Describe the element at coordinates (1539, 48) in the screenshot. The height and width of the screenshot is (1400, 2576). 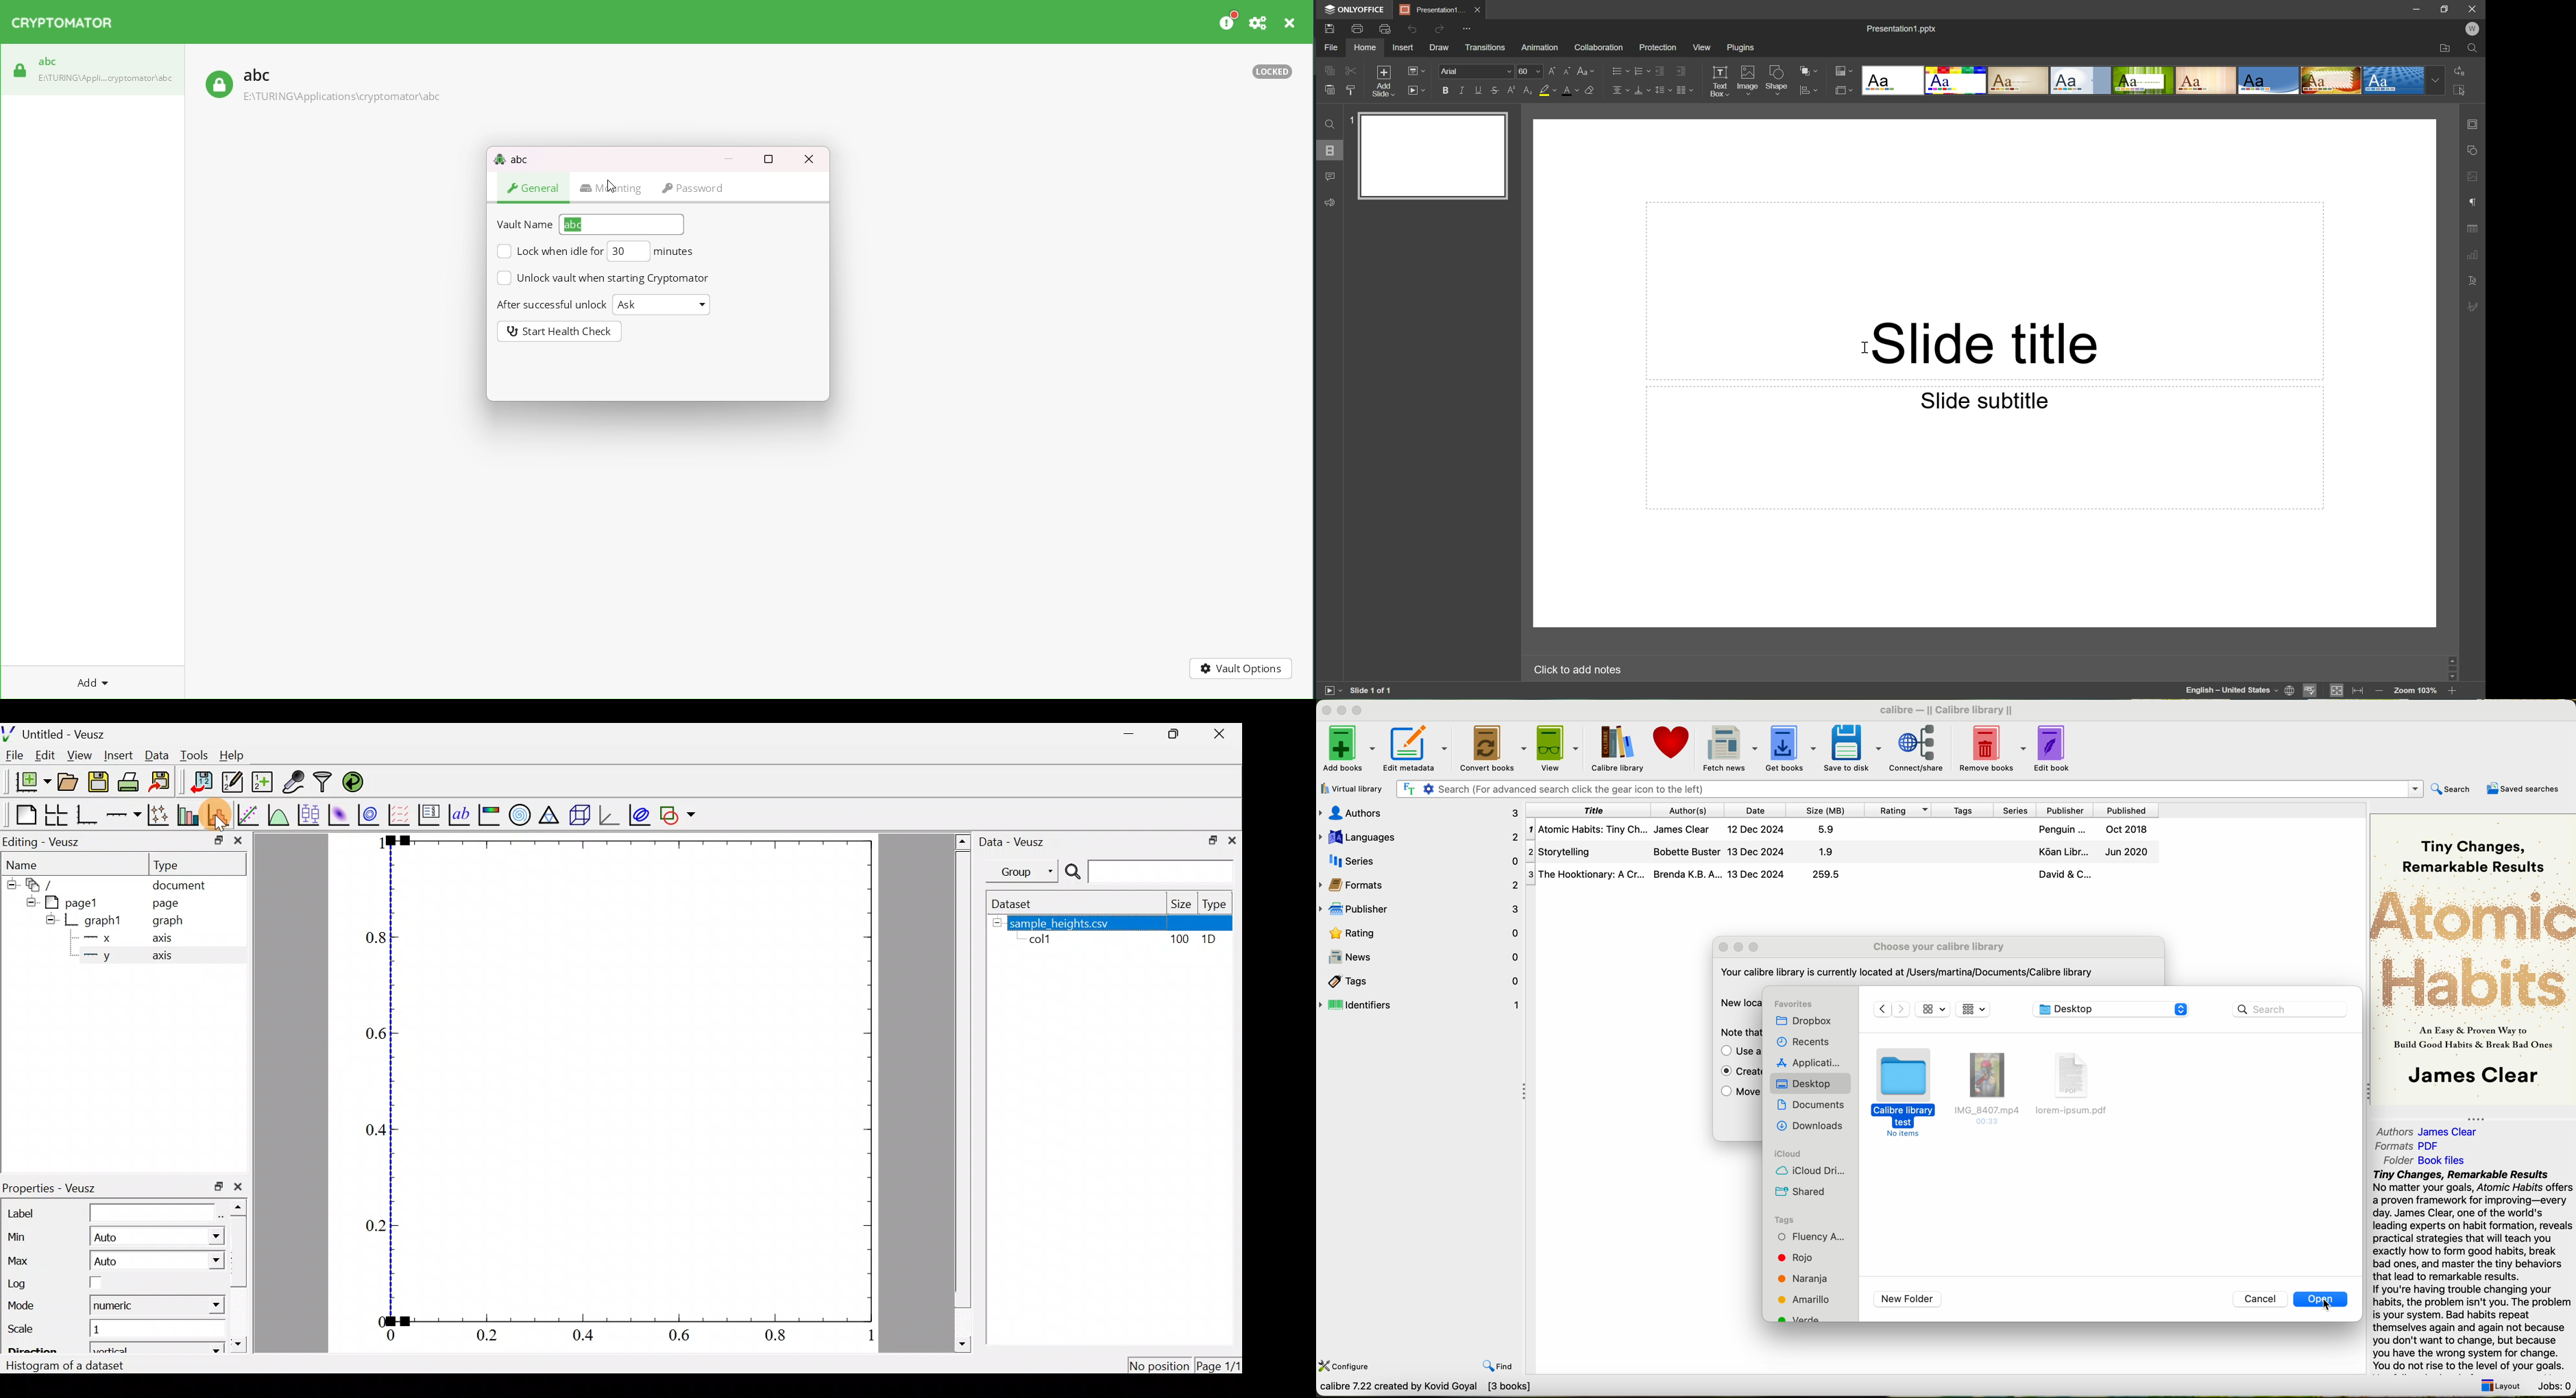
I see `Animation` at that location.